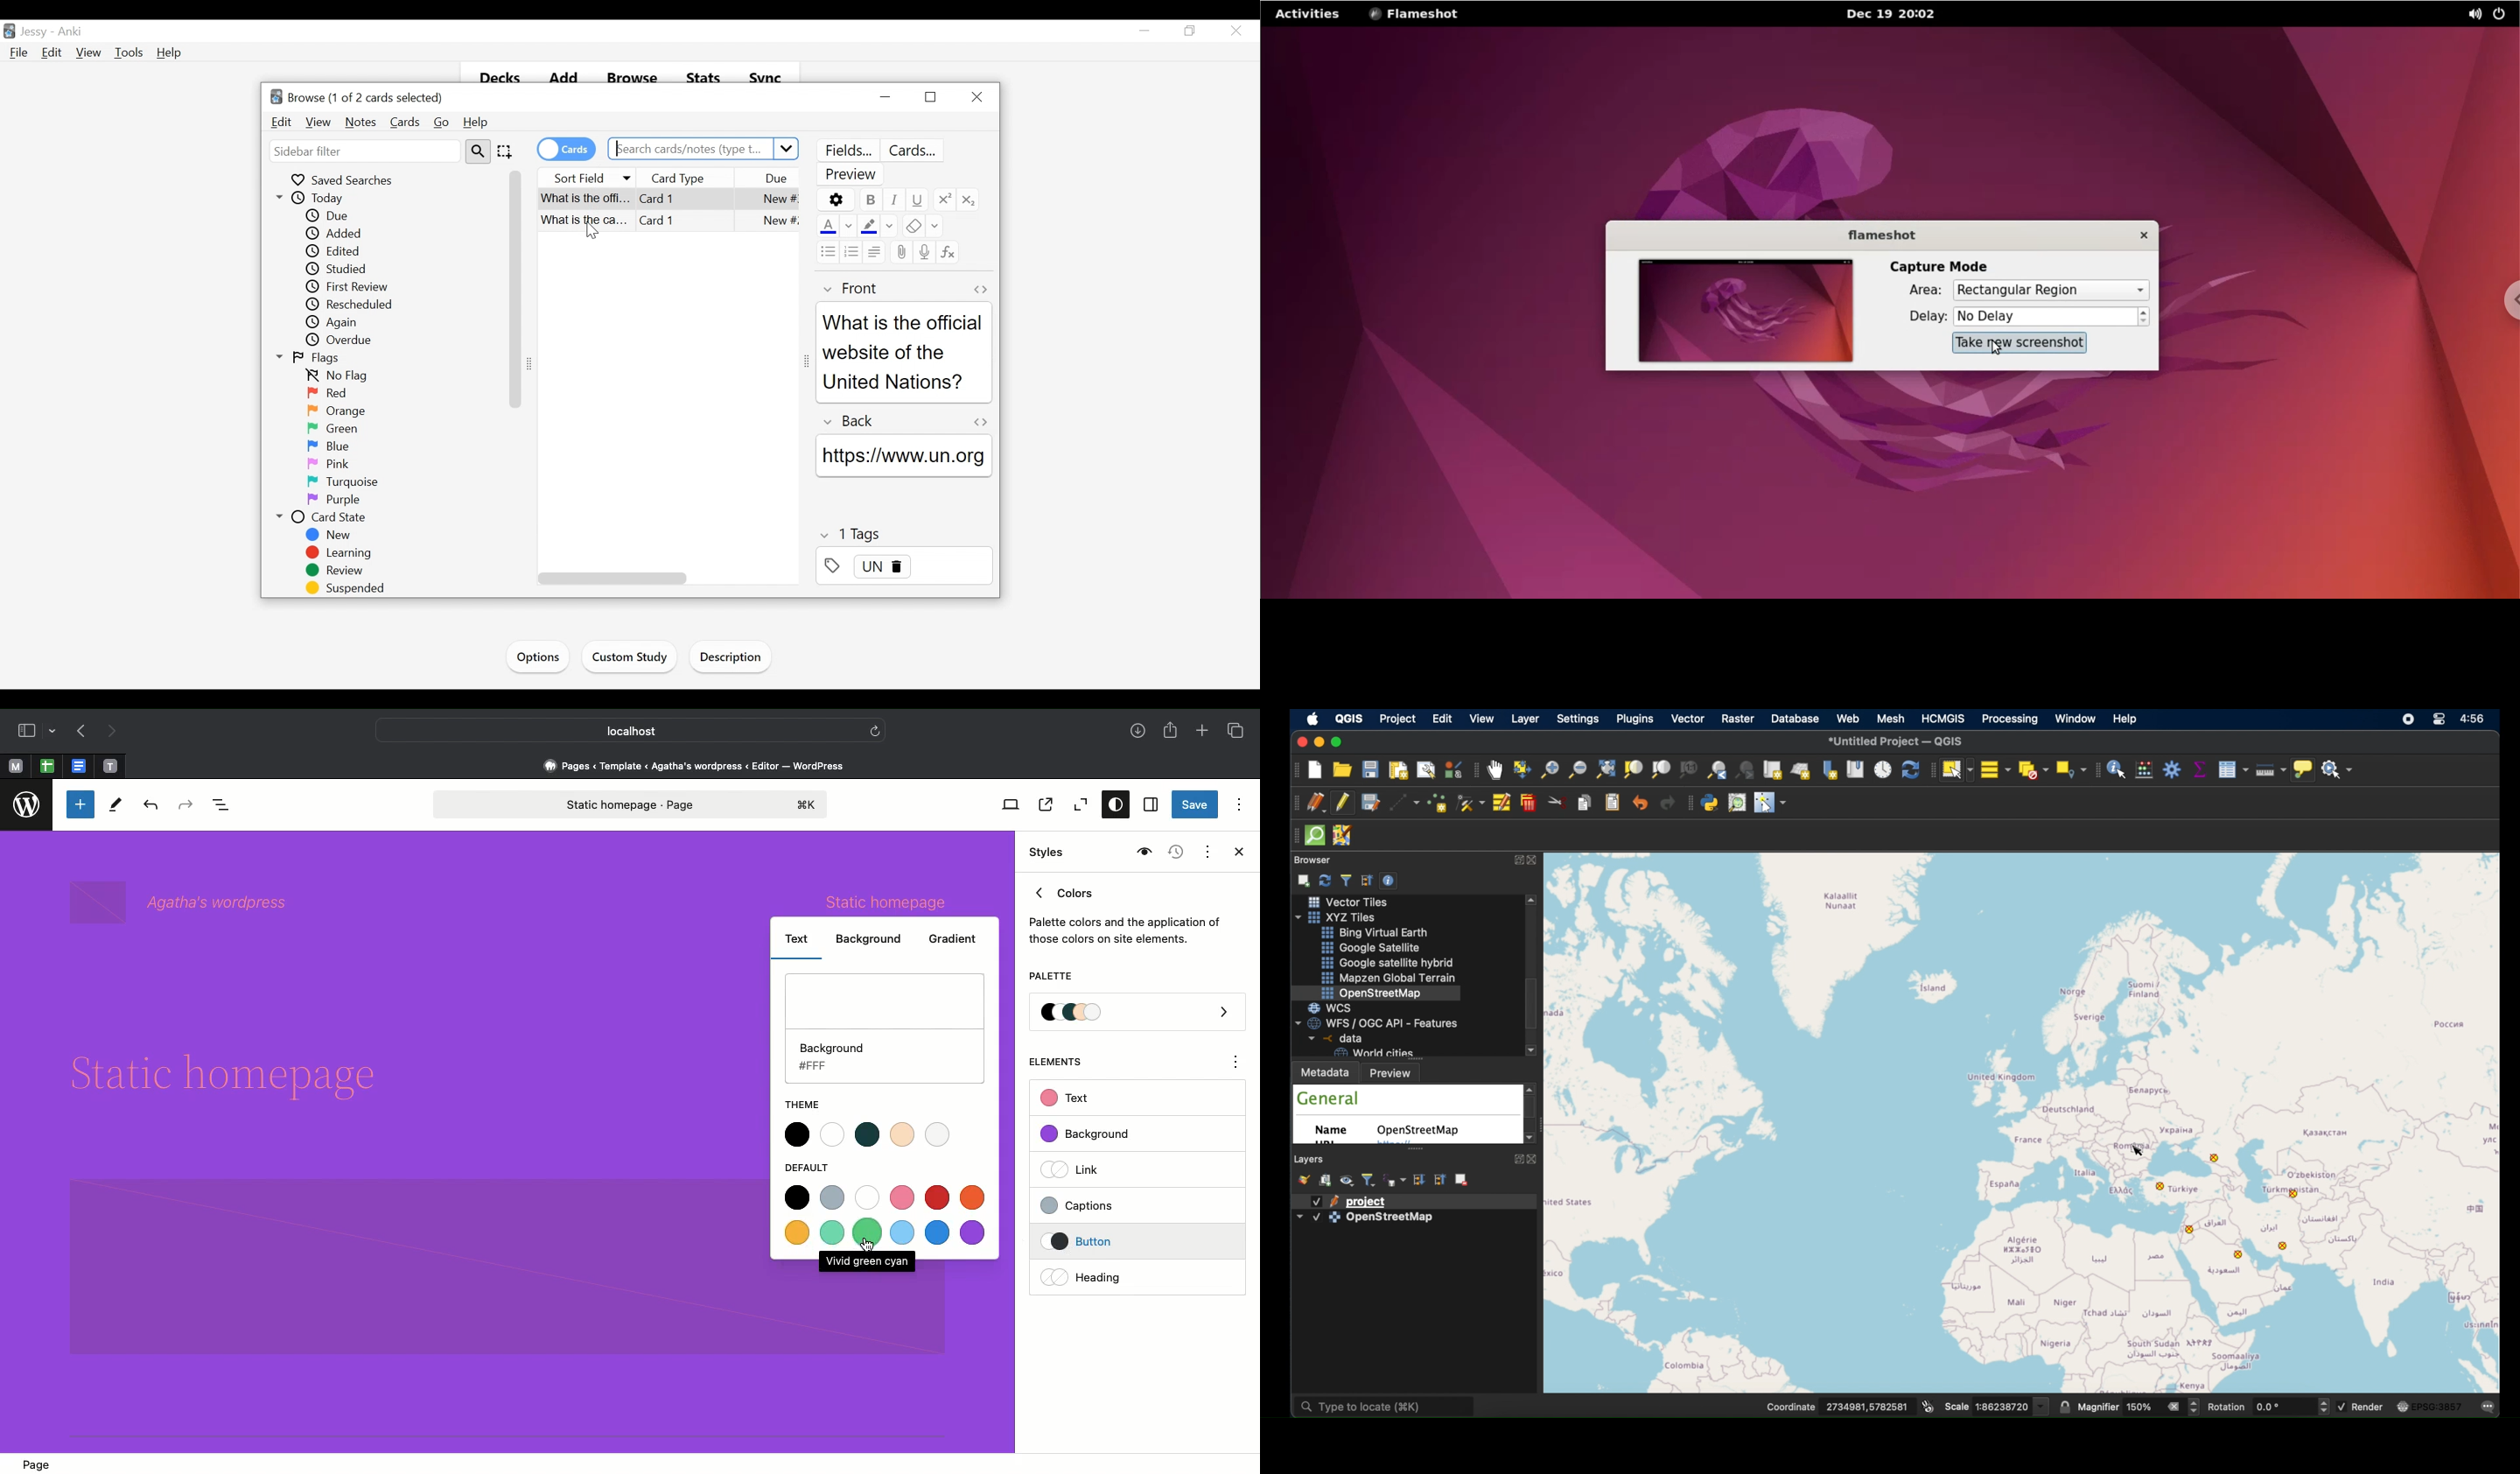  Describe the element at coordinates (849, 289) in the screenshot. I see `Field` at that location.